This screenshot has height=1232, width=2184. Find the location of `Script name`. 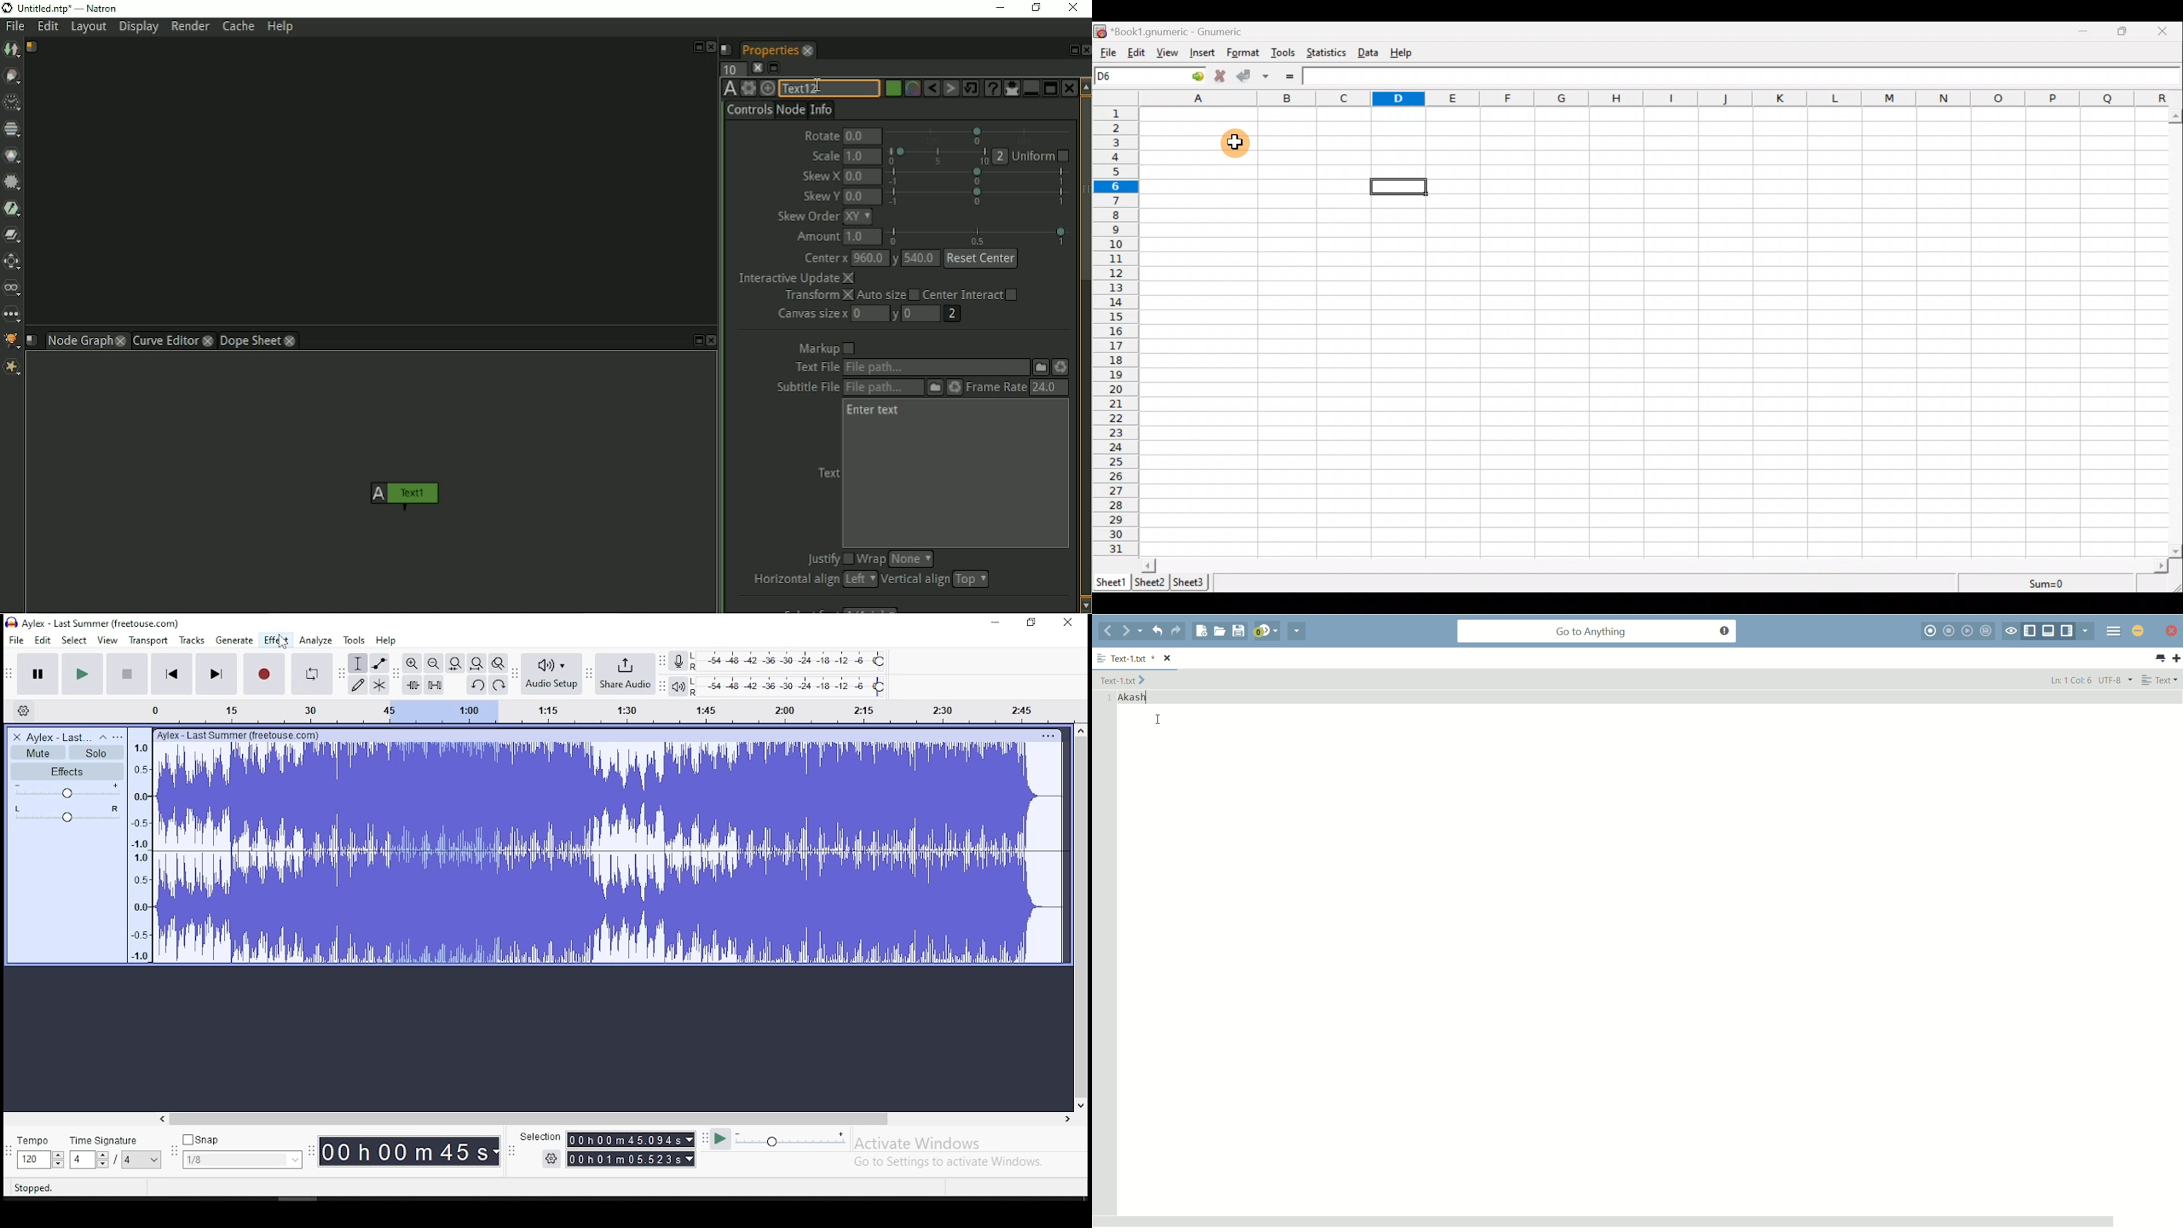

Script name is located at coordinates (33, 47).